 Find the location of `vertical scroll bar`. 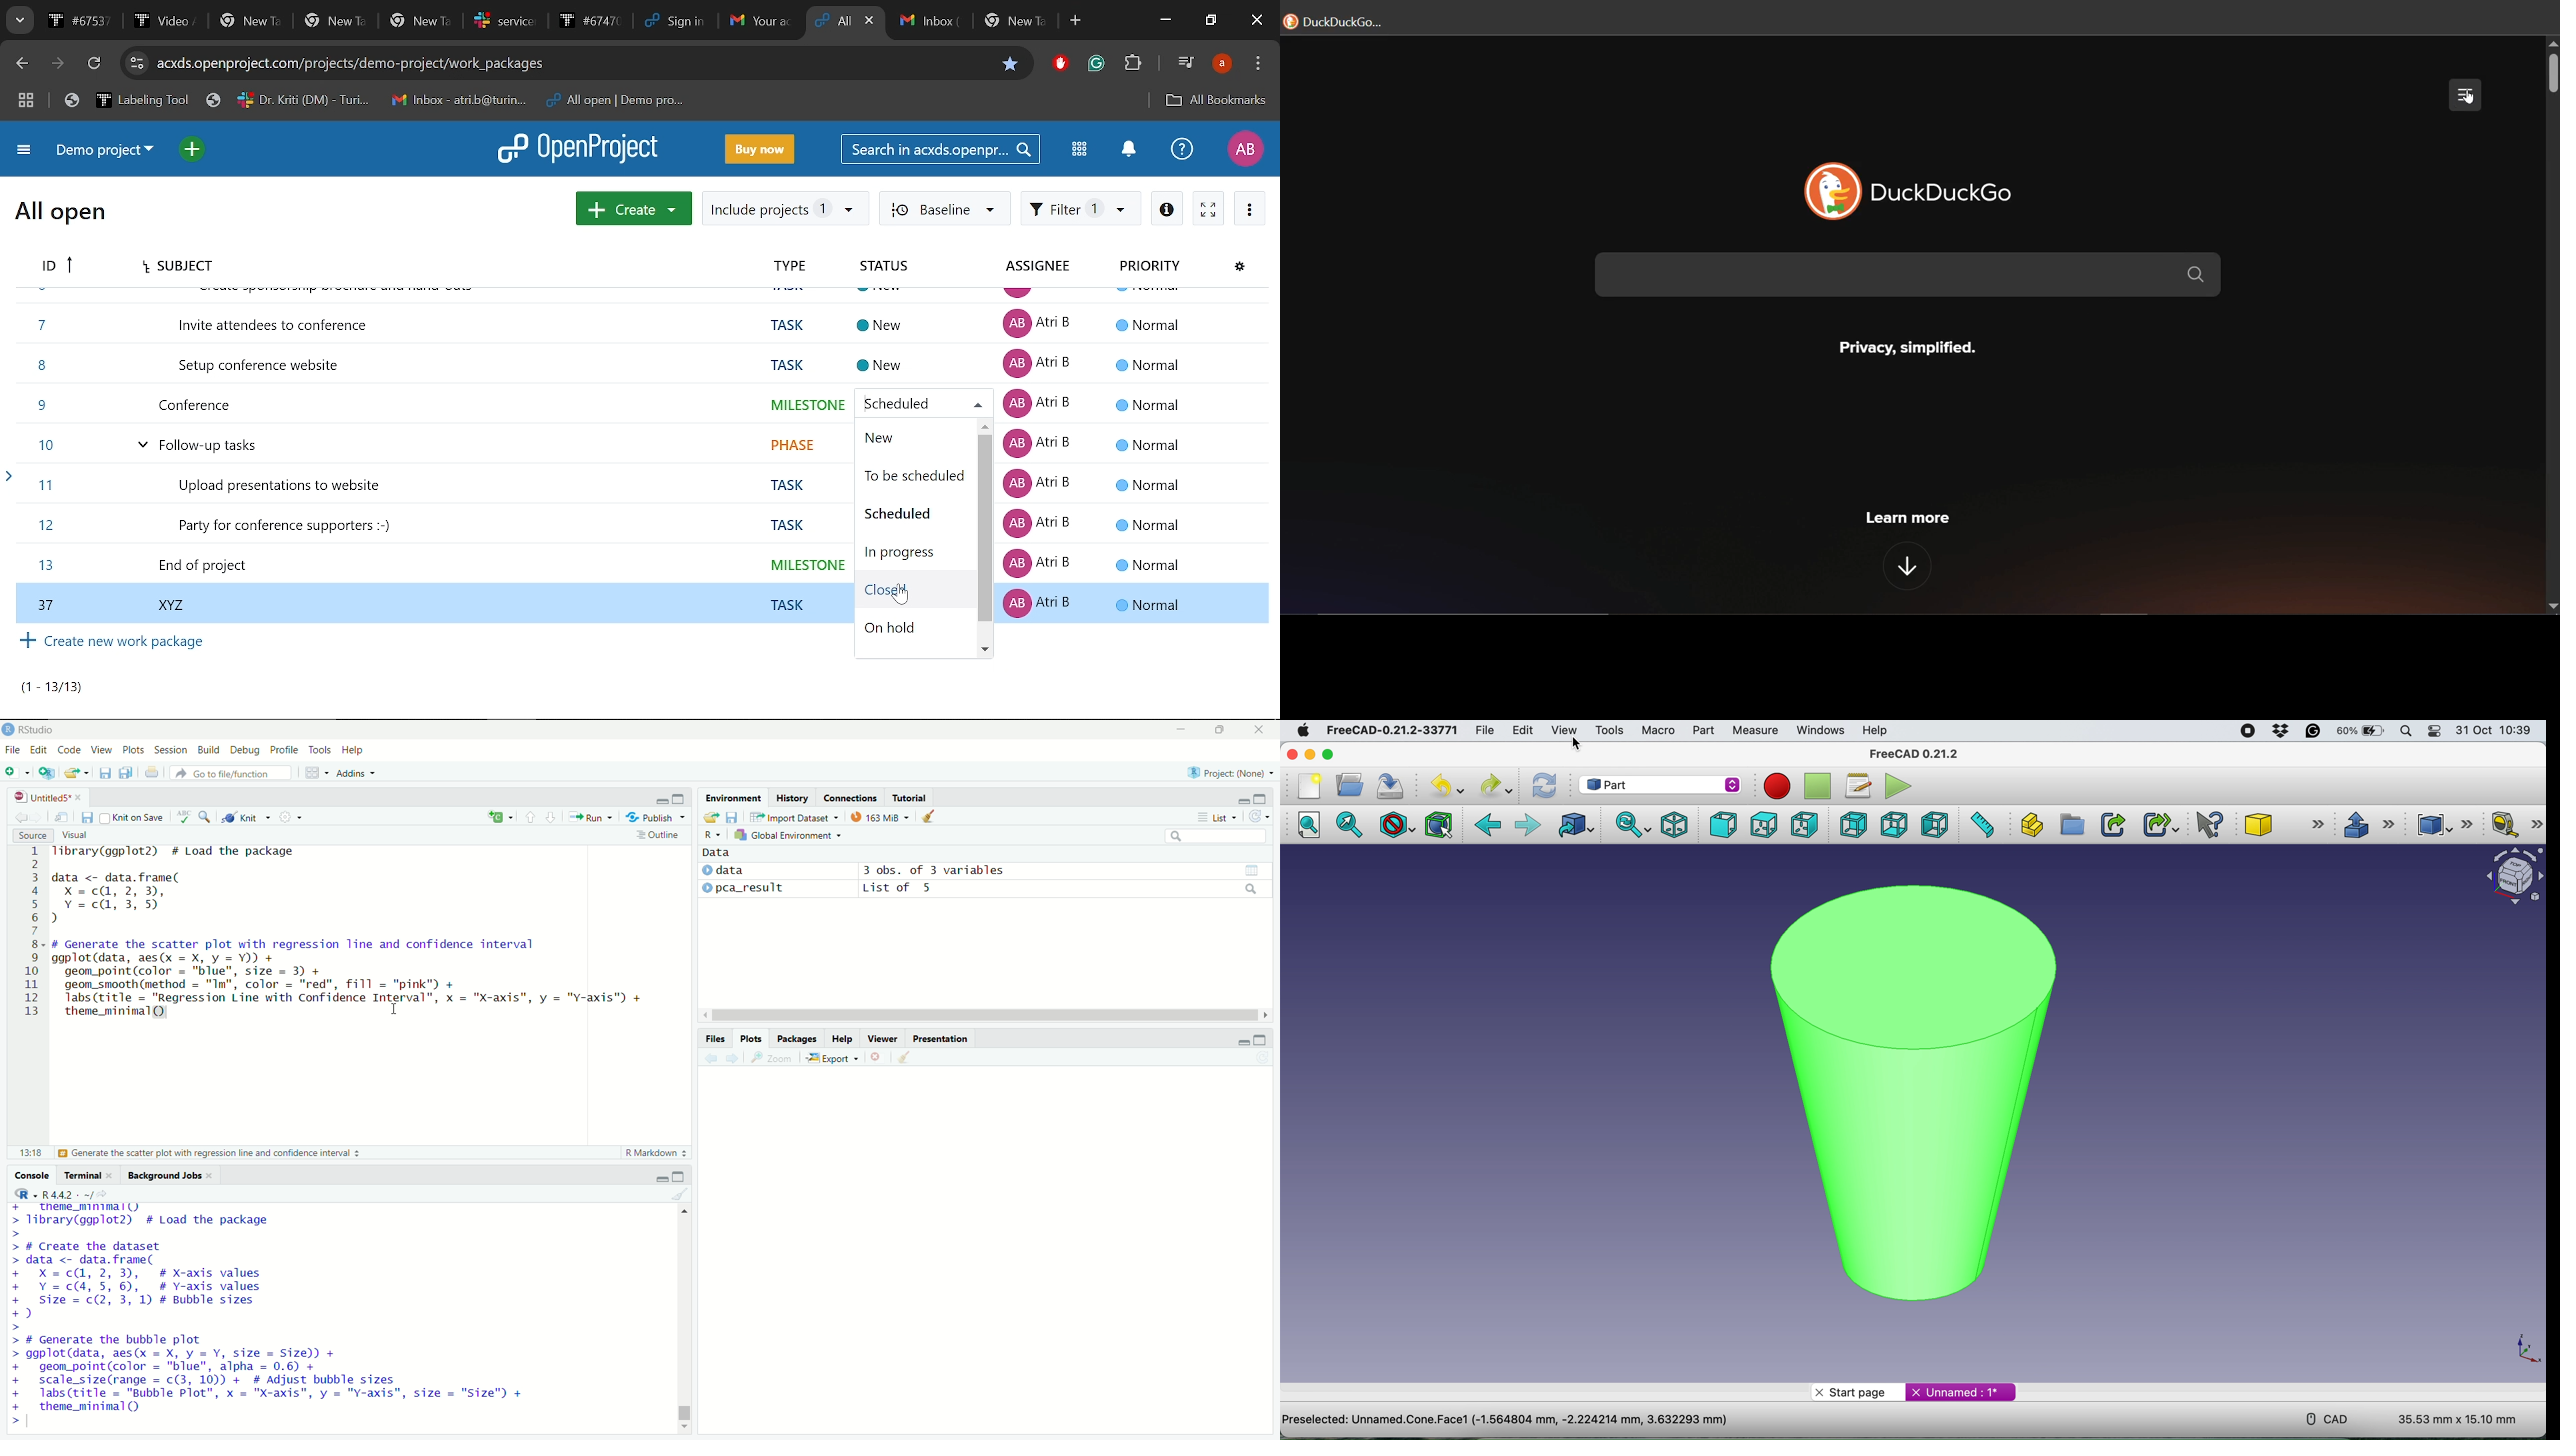

vertical scroll bar is located at coordinates (685, 1318).